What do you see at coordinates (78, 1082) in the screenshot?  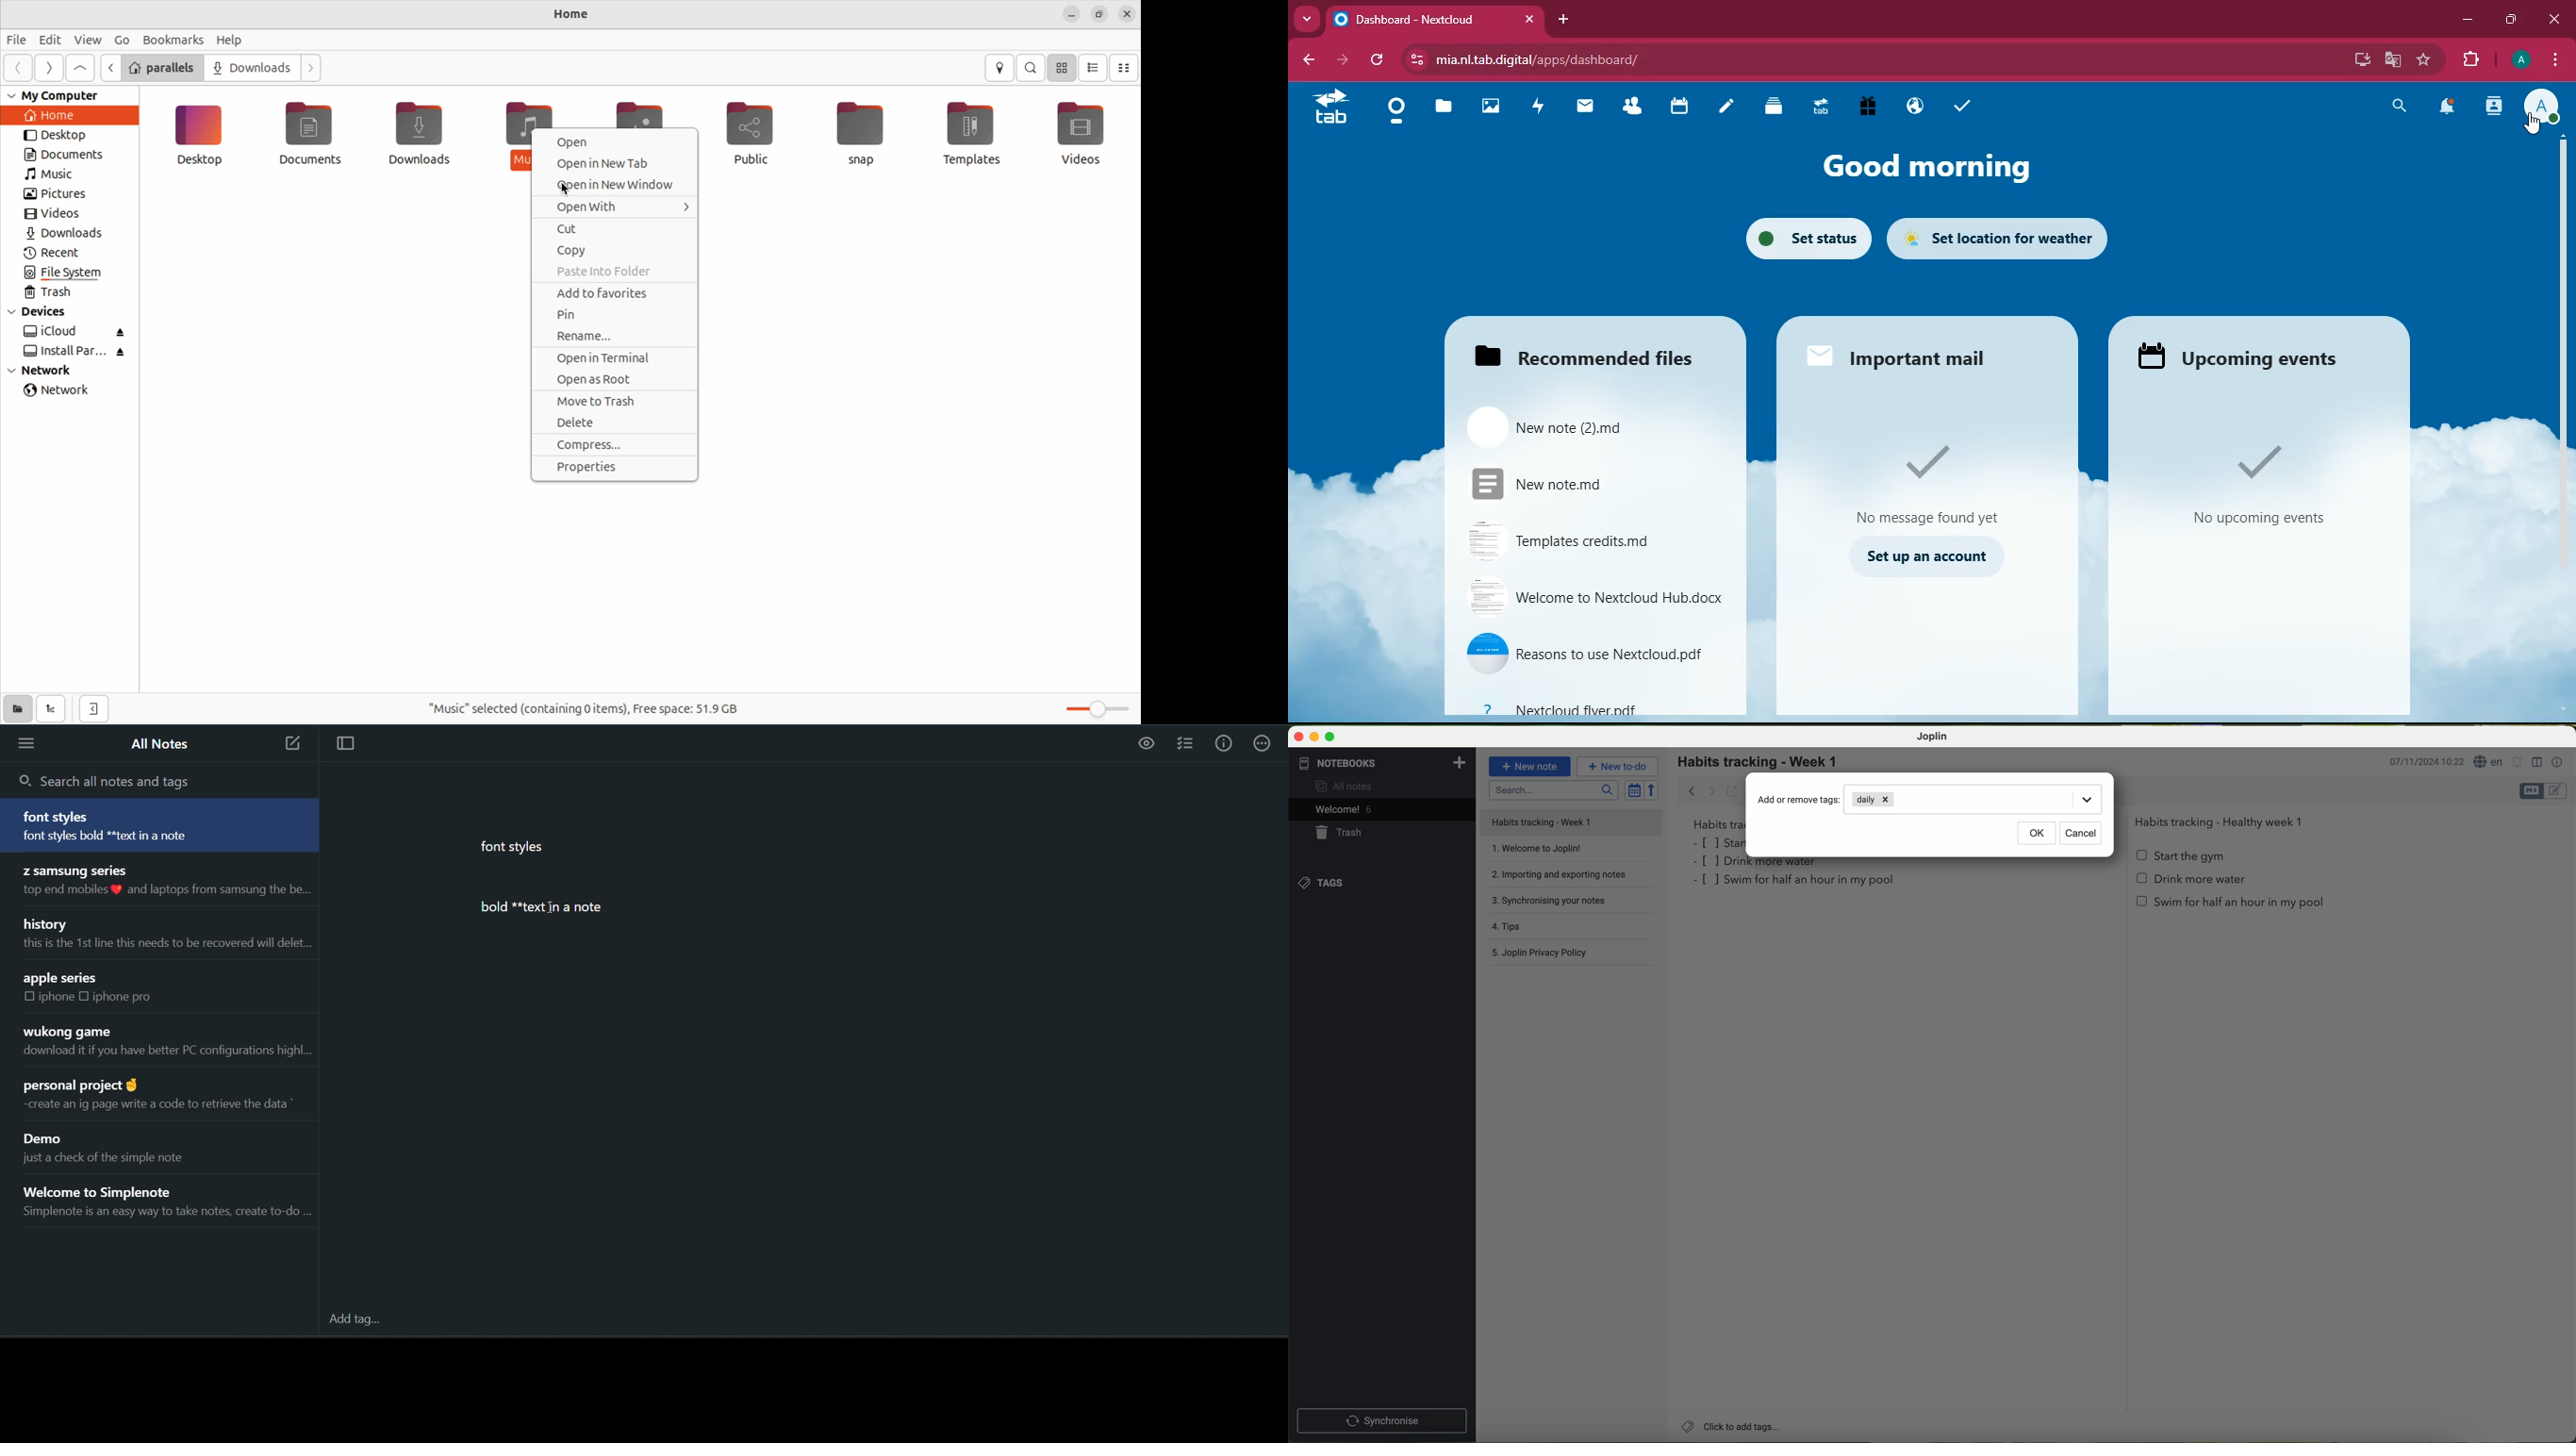 I see `personal project @` at bounding box center [78, 1082].